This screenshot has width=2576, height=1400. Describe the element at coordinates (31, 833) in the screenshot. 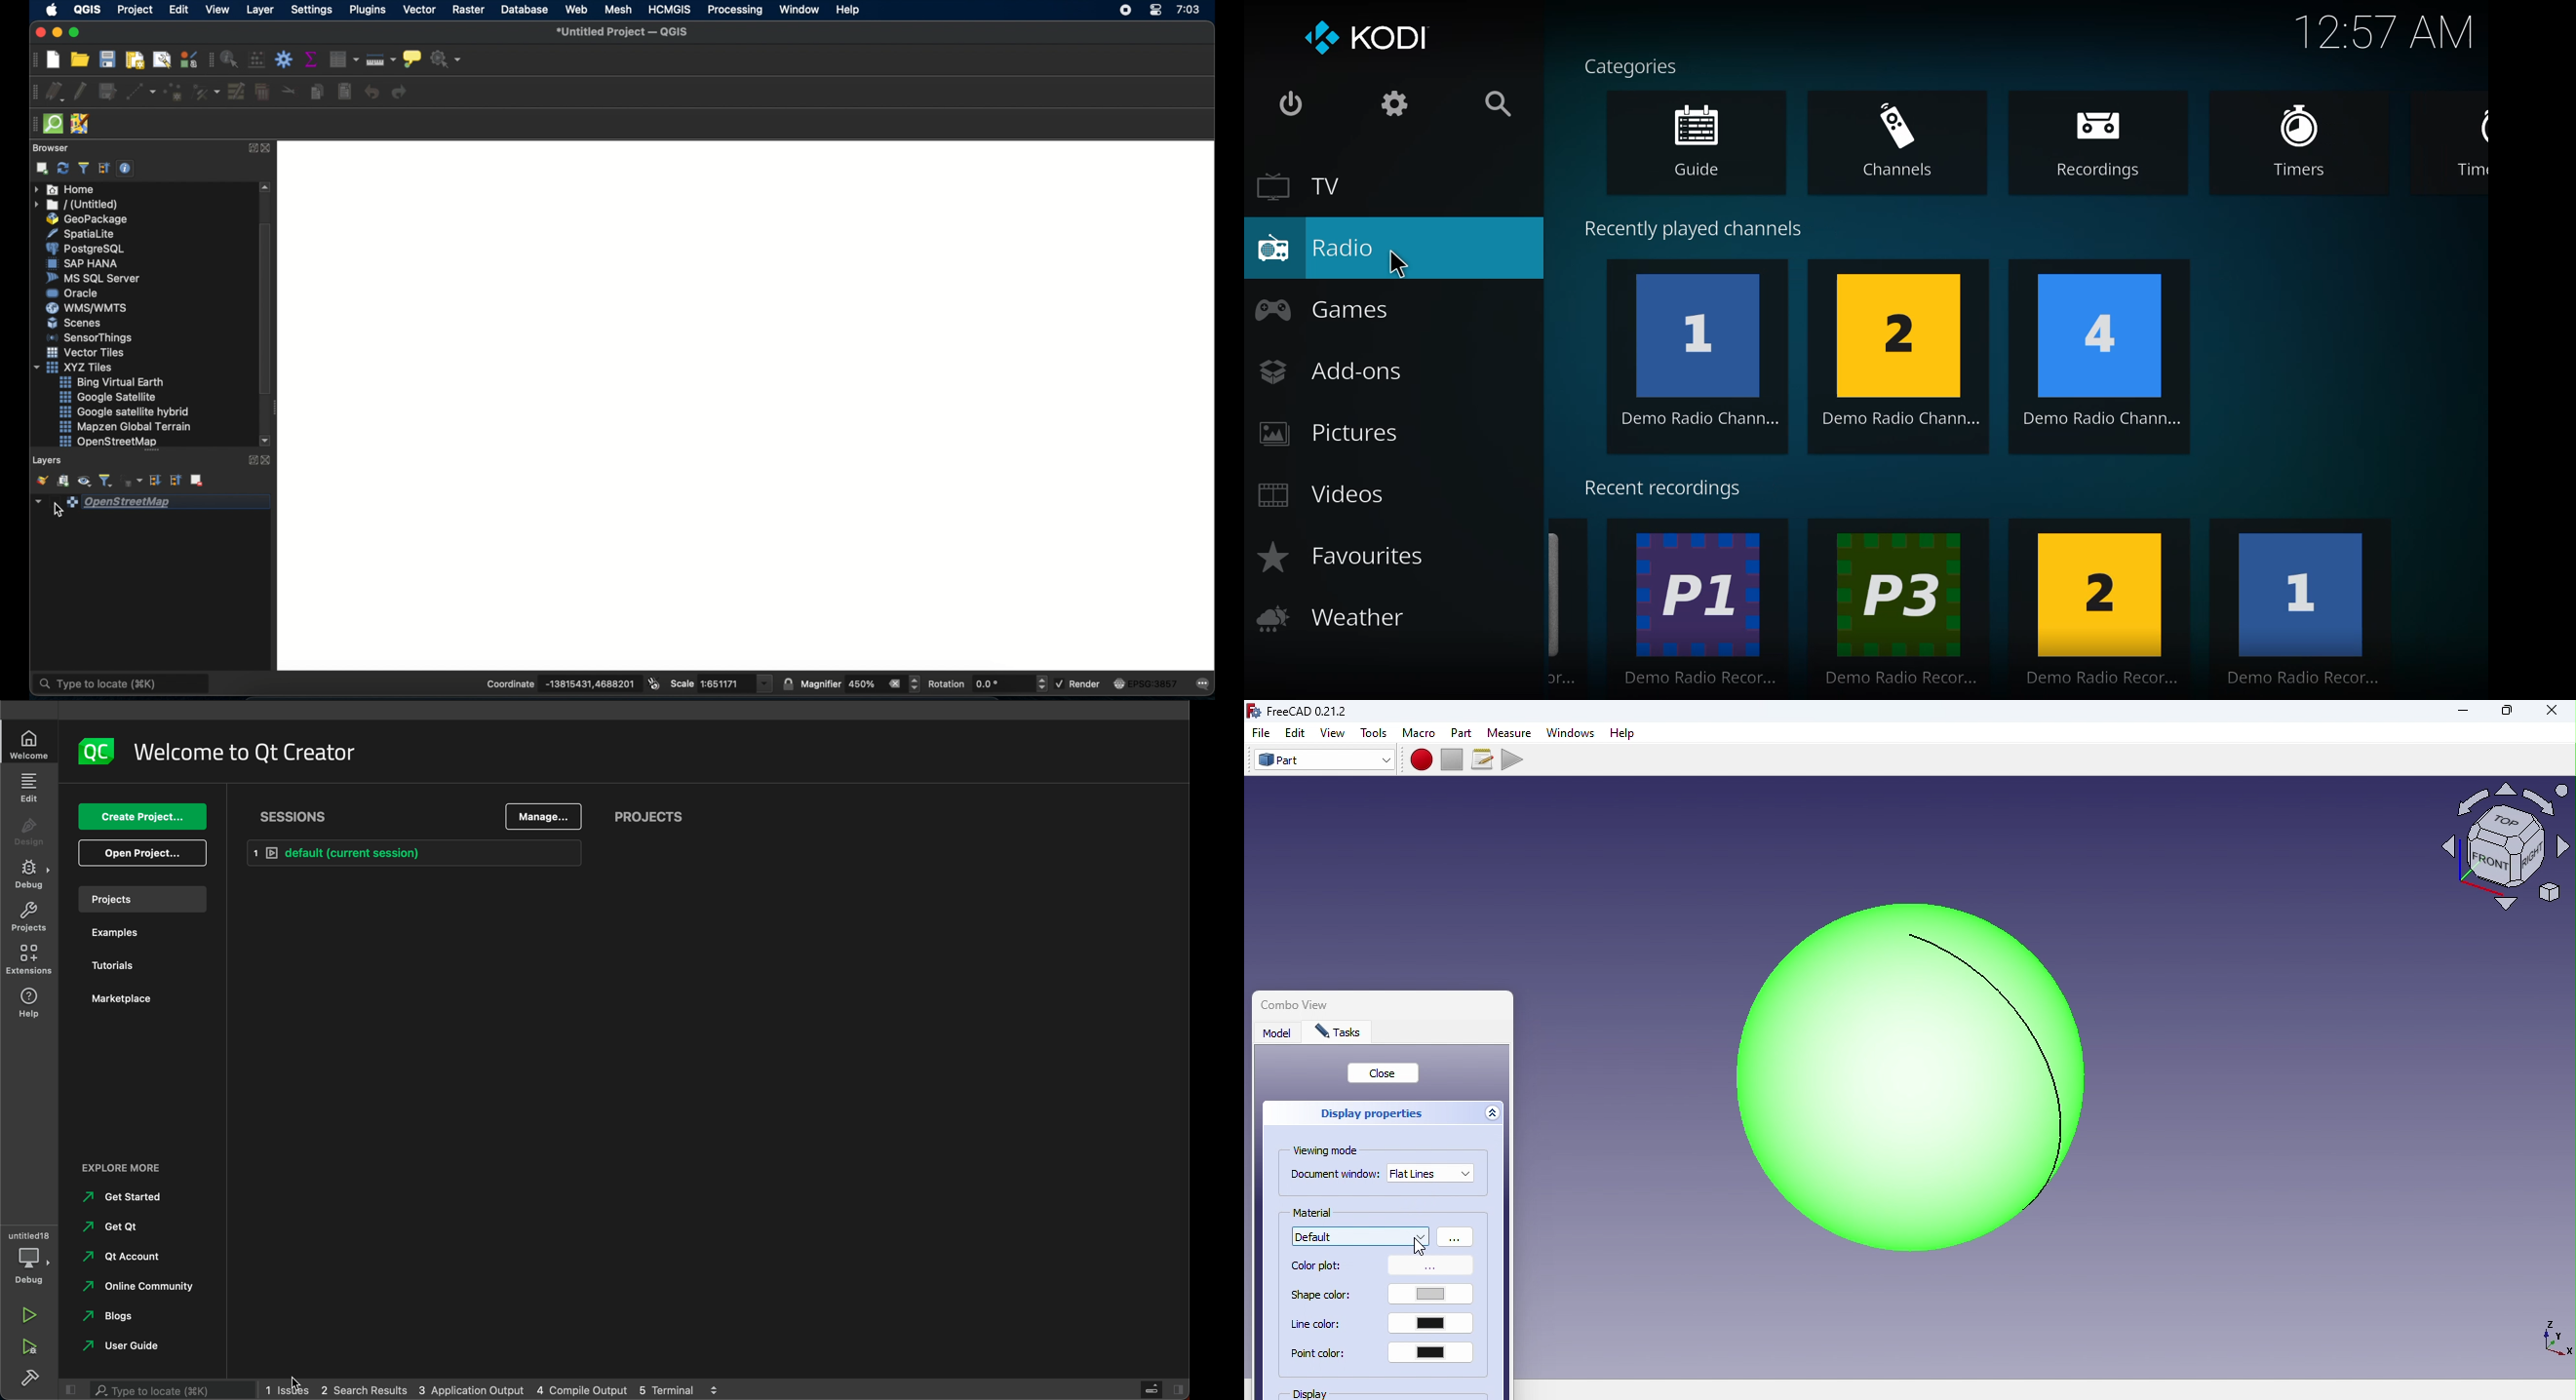

I see `design` at that location.